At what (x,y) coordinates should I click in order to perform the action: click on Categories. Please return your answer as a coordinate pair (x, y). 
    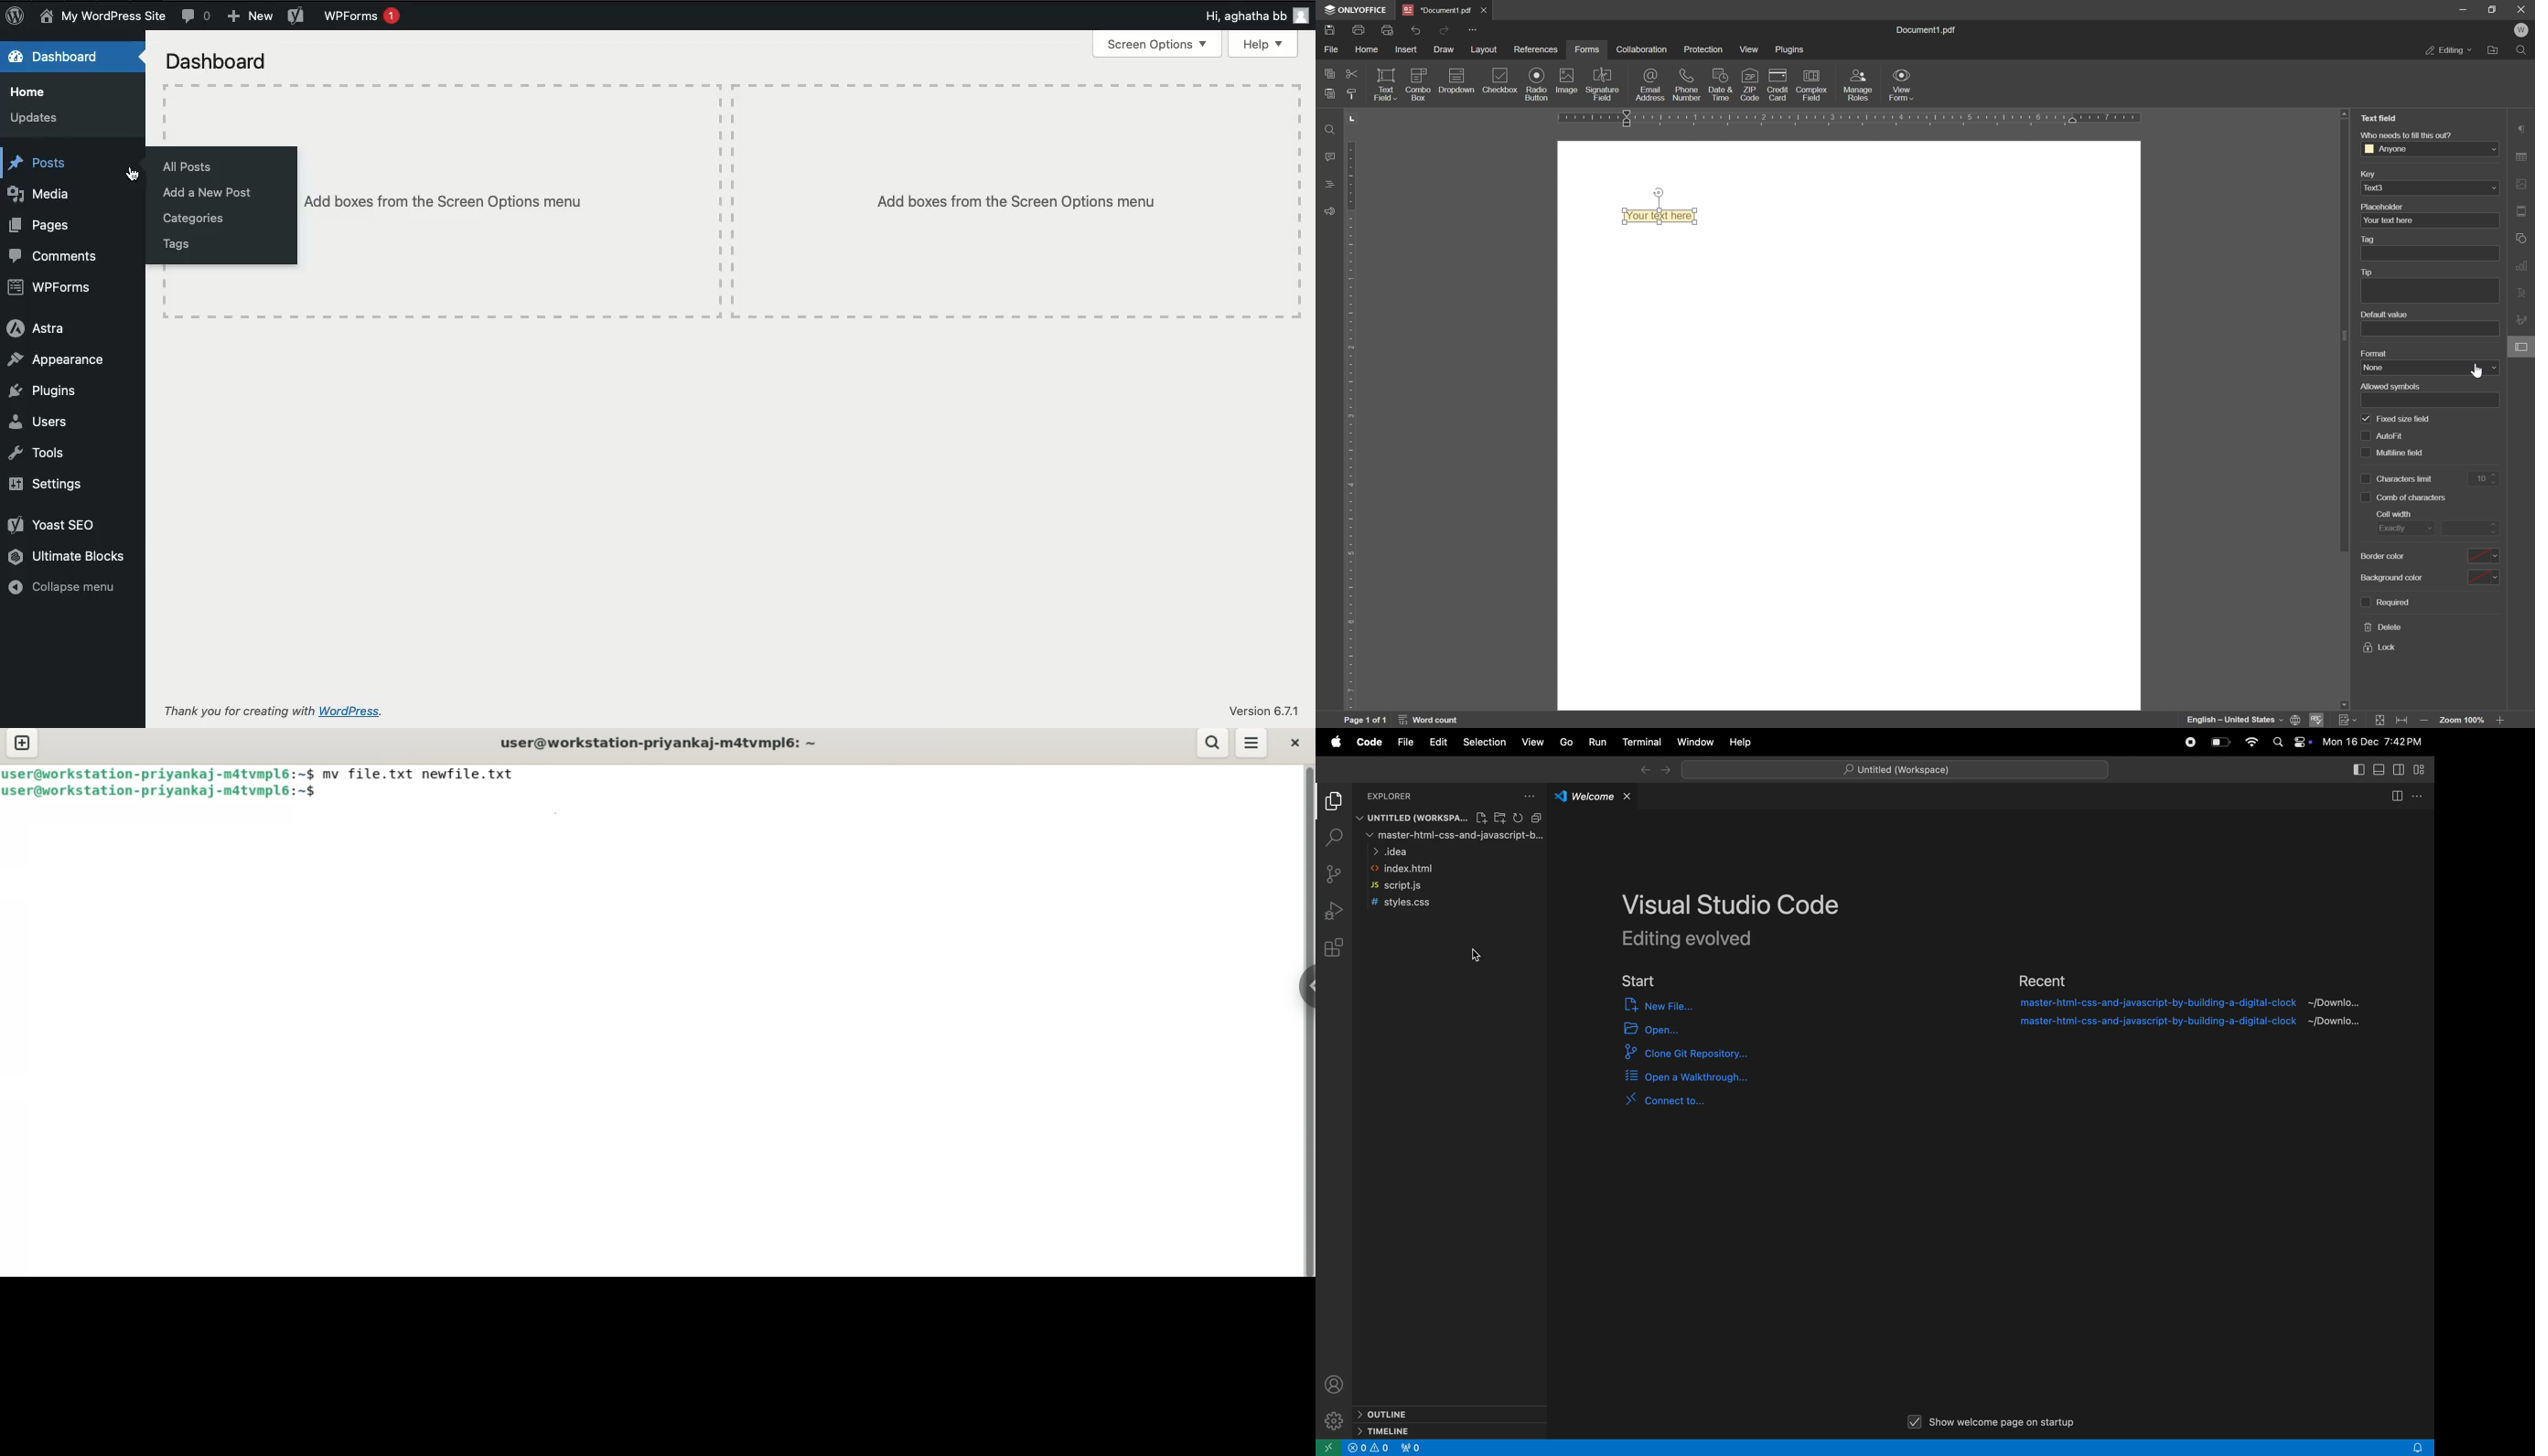
    Looking at the image, I should click on (197, 218).